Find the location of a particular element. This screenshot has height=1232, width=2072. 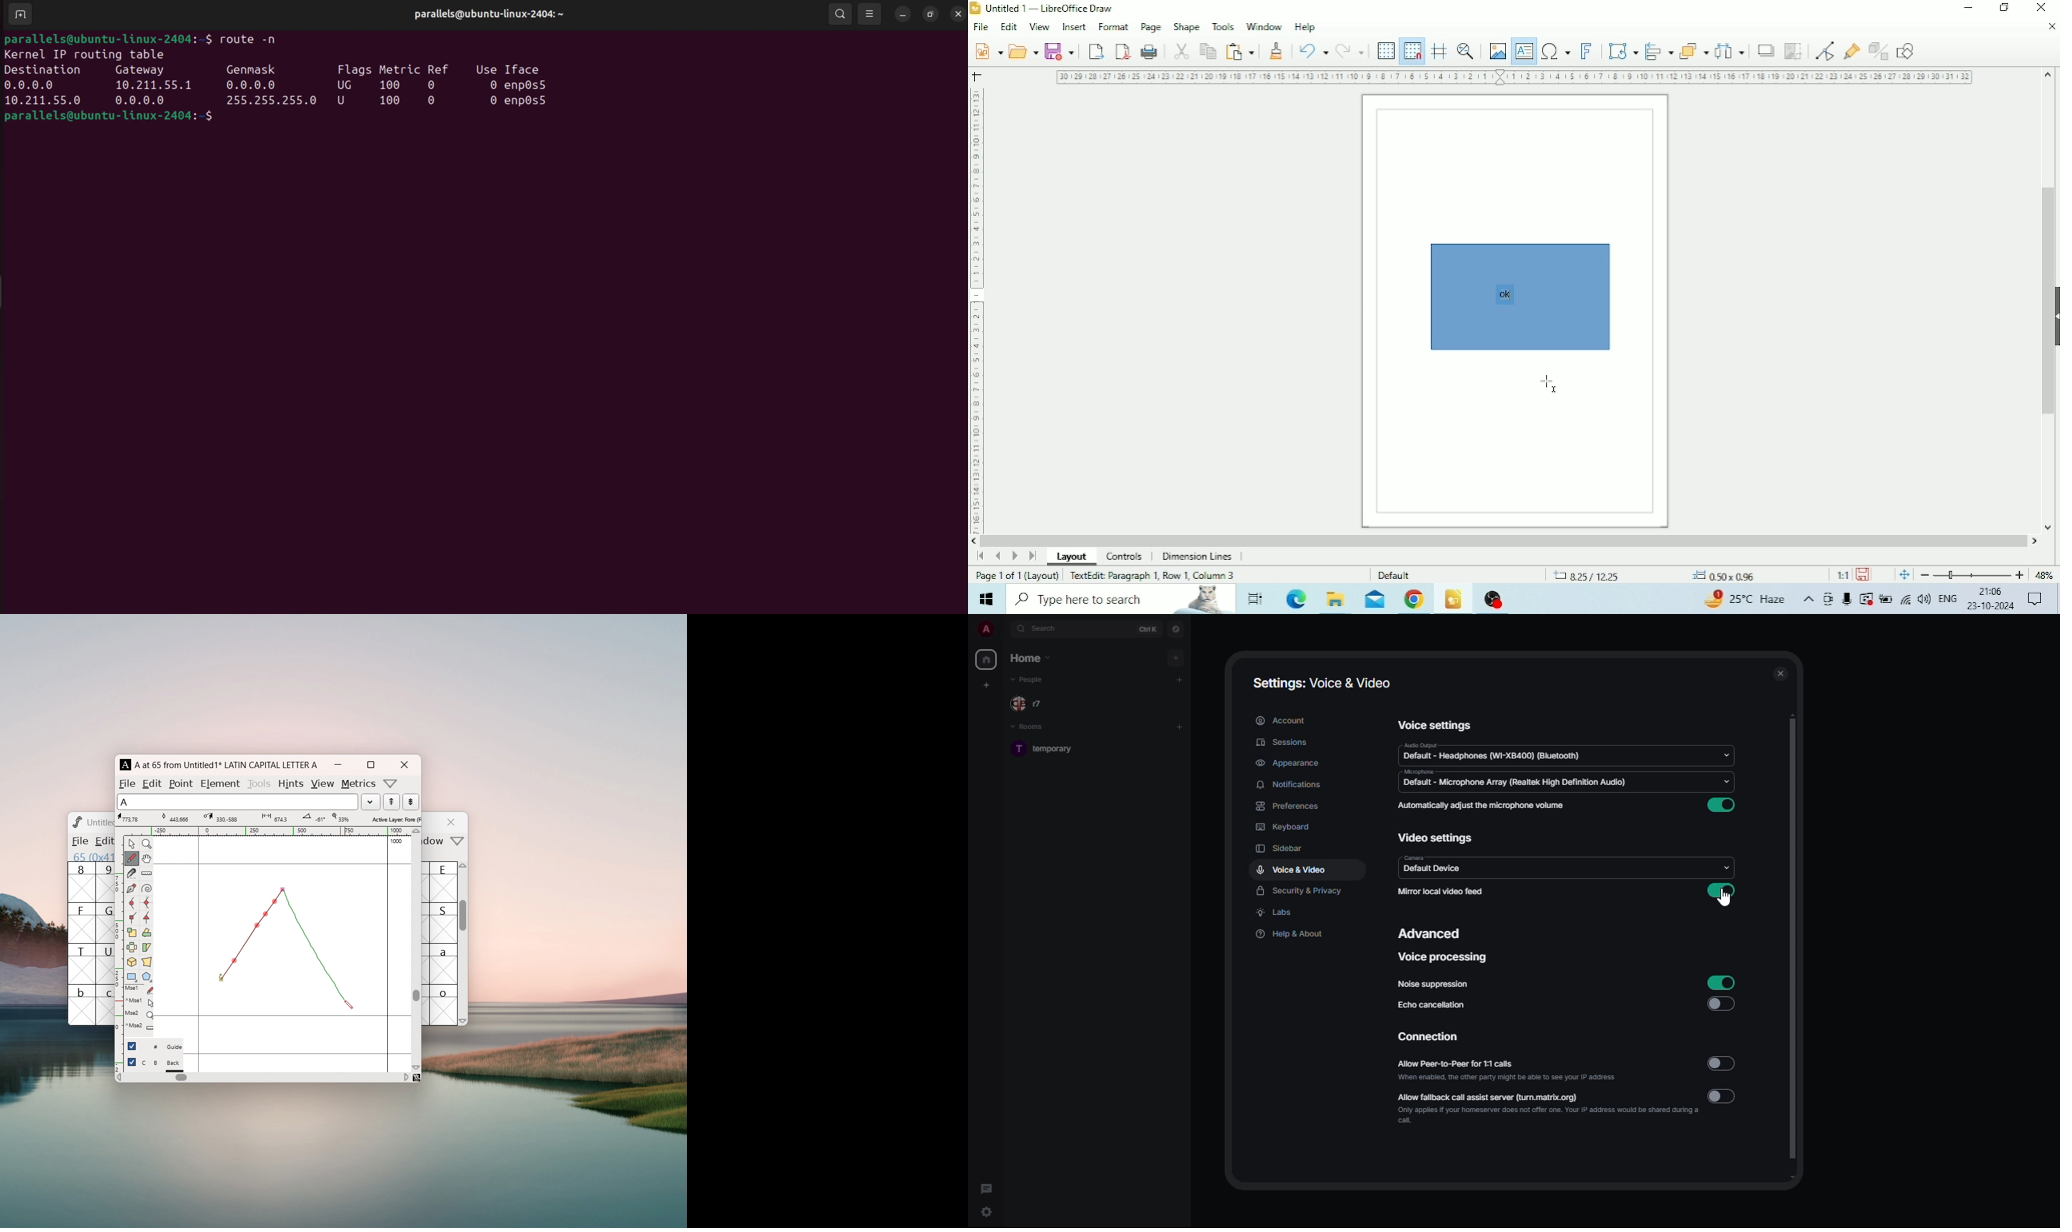

Format is located at coordinates (1113, 26).